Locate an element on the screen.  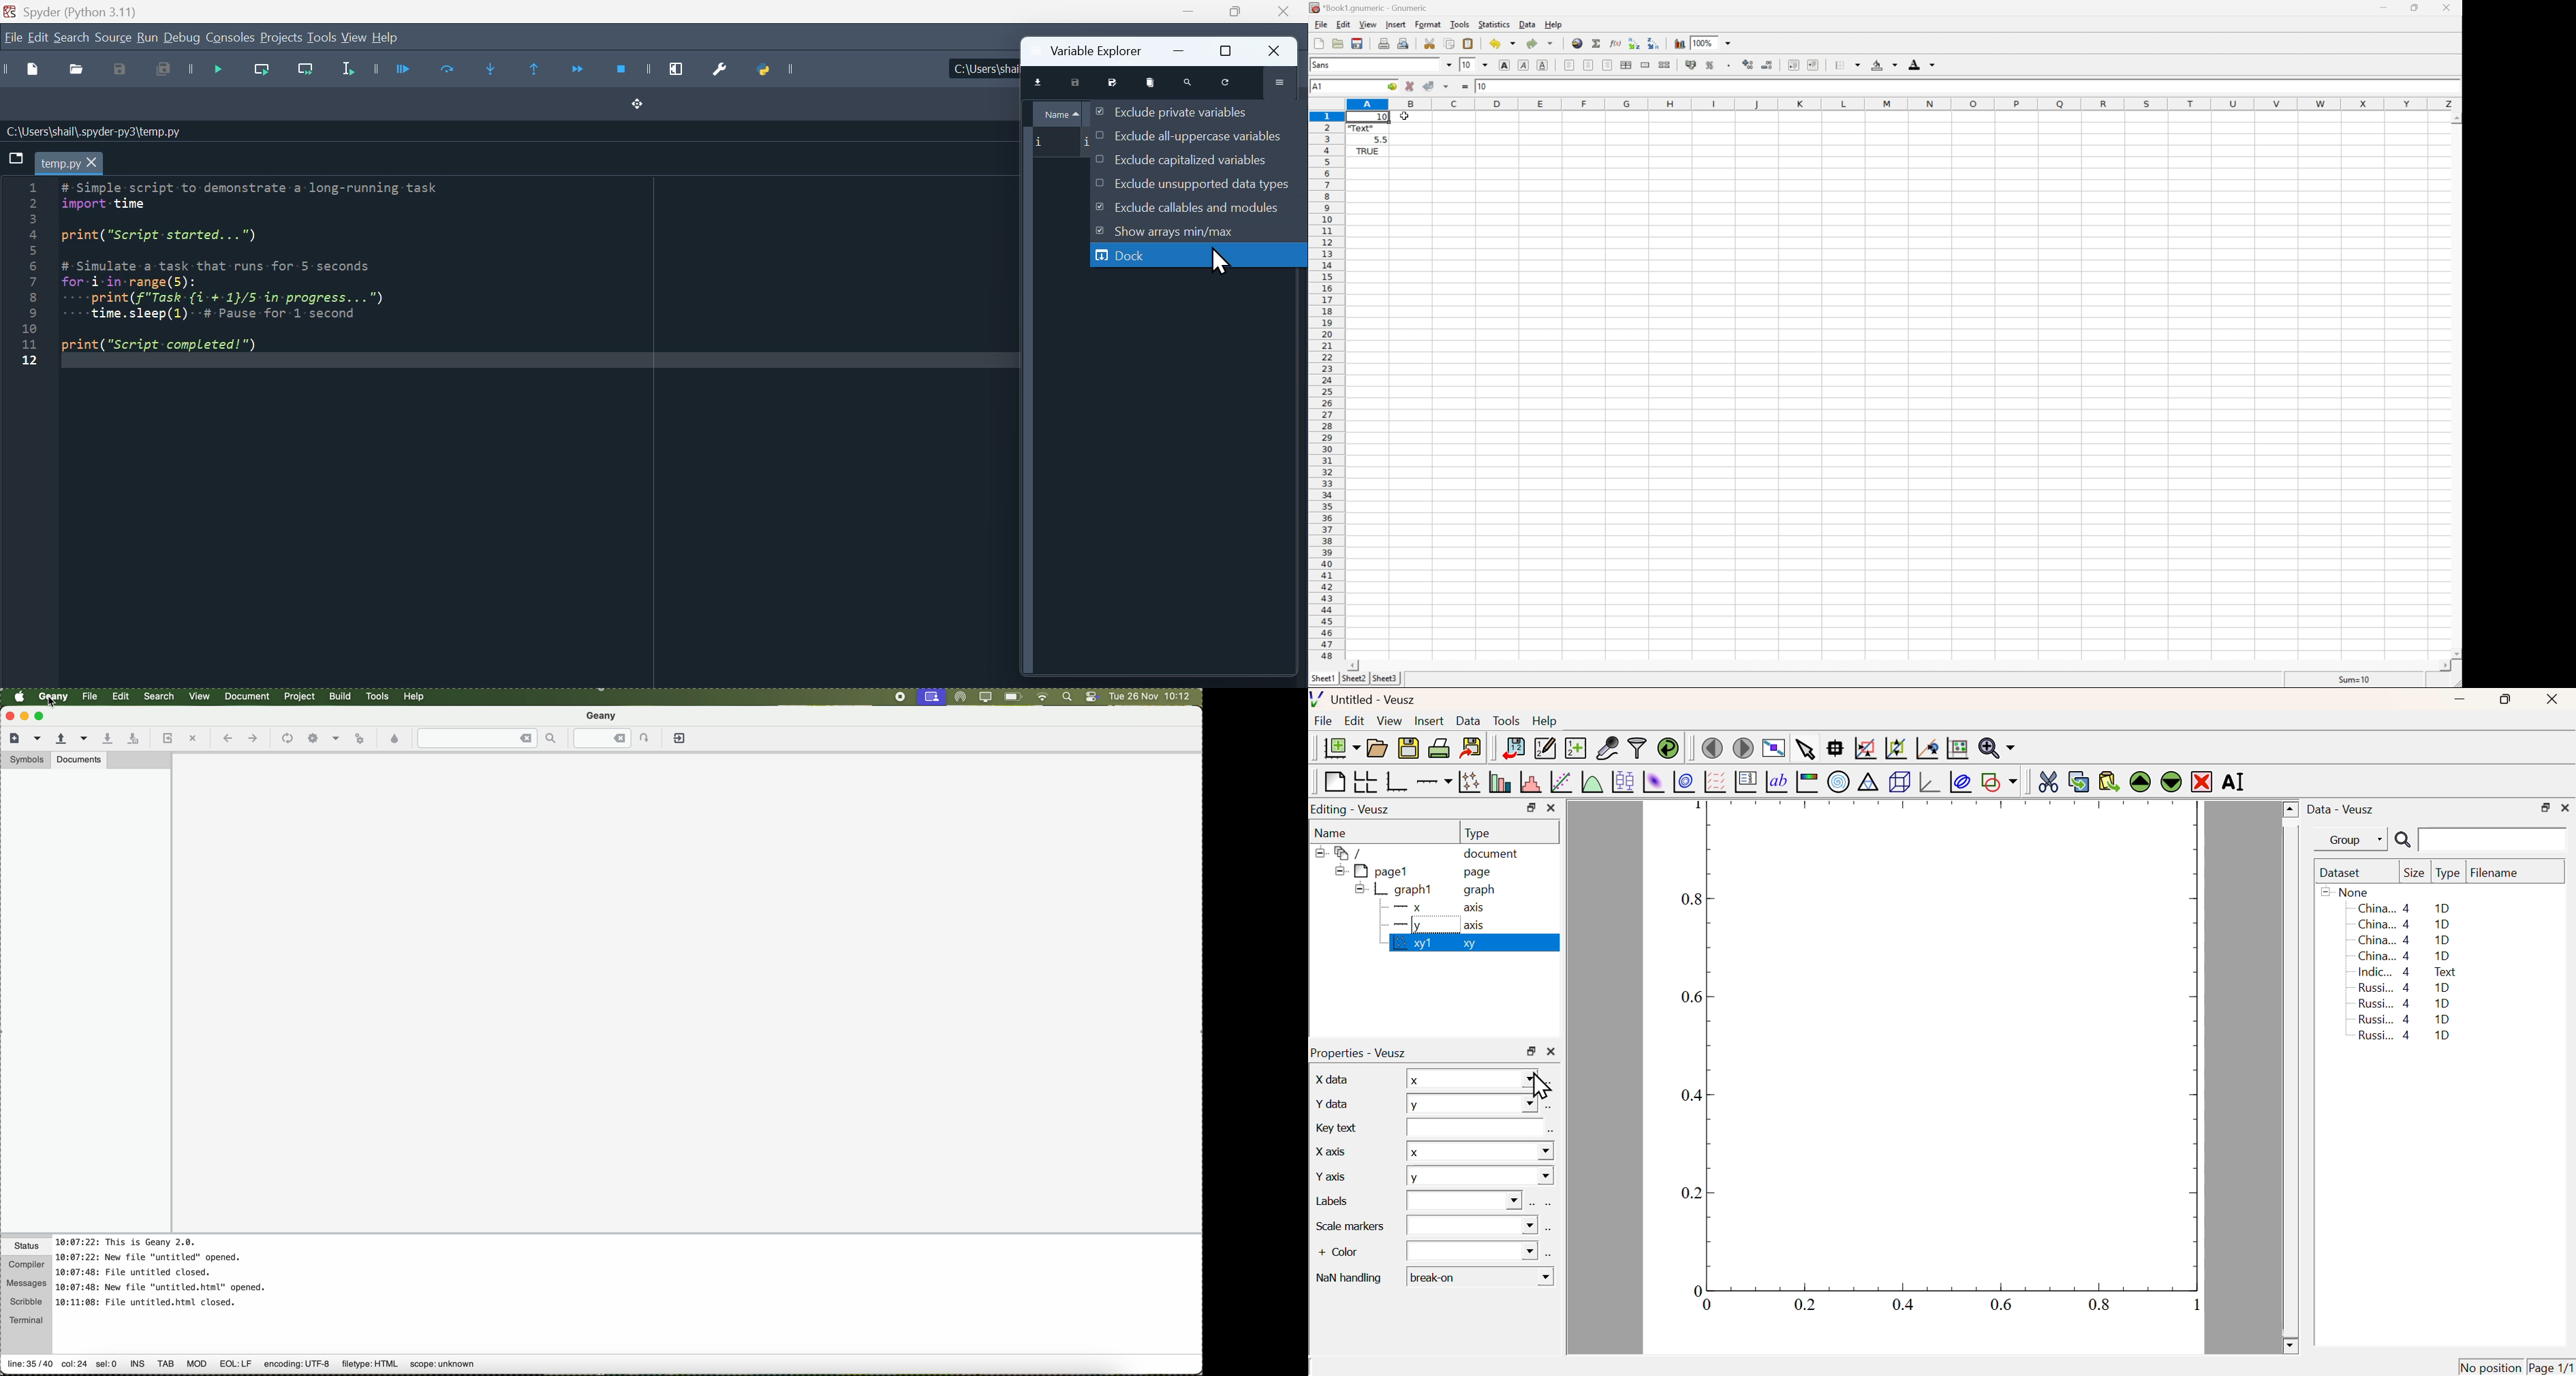
close is located at coordinates (1276, 50).